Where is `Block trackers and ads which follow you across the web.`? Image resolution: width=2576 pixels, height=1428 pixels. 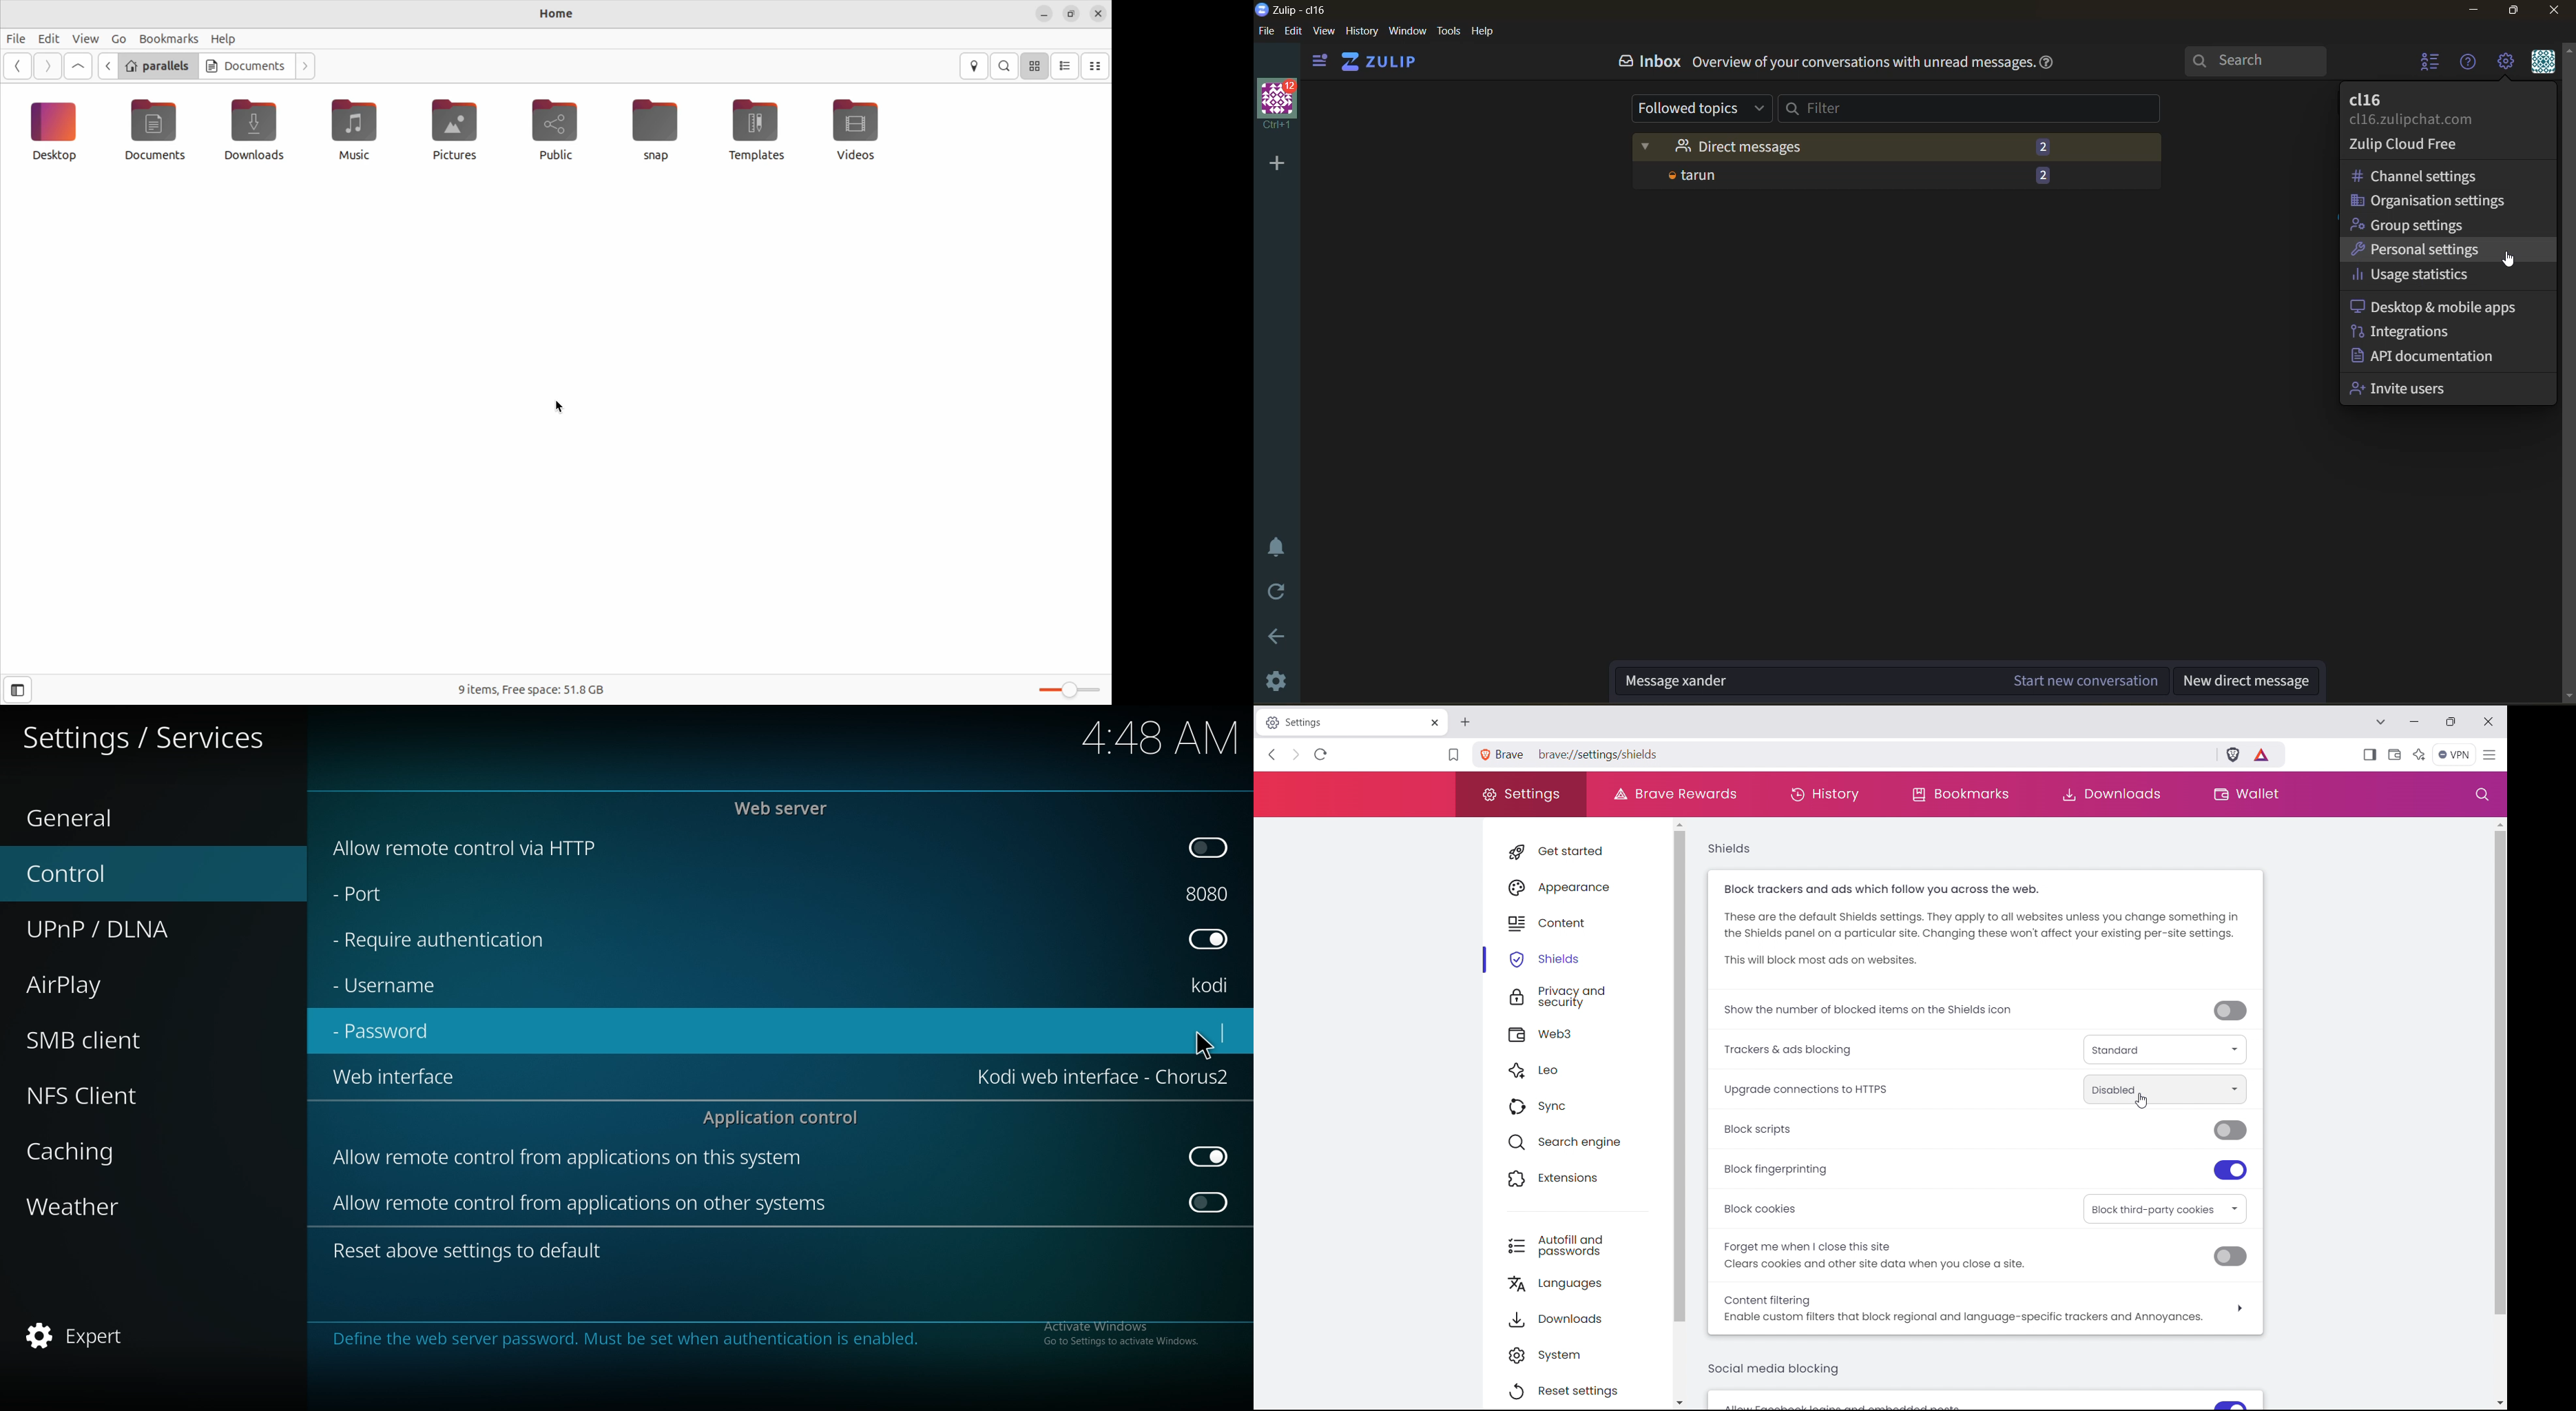
Block trackers and ads which follow you across the web. is located at coordinates (1891, 890).